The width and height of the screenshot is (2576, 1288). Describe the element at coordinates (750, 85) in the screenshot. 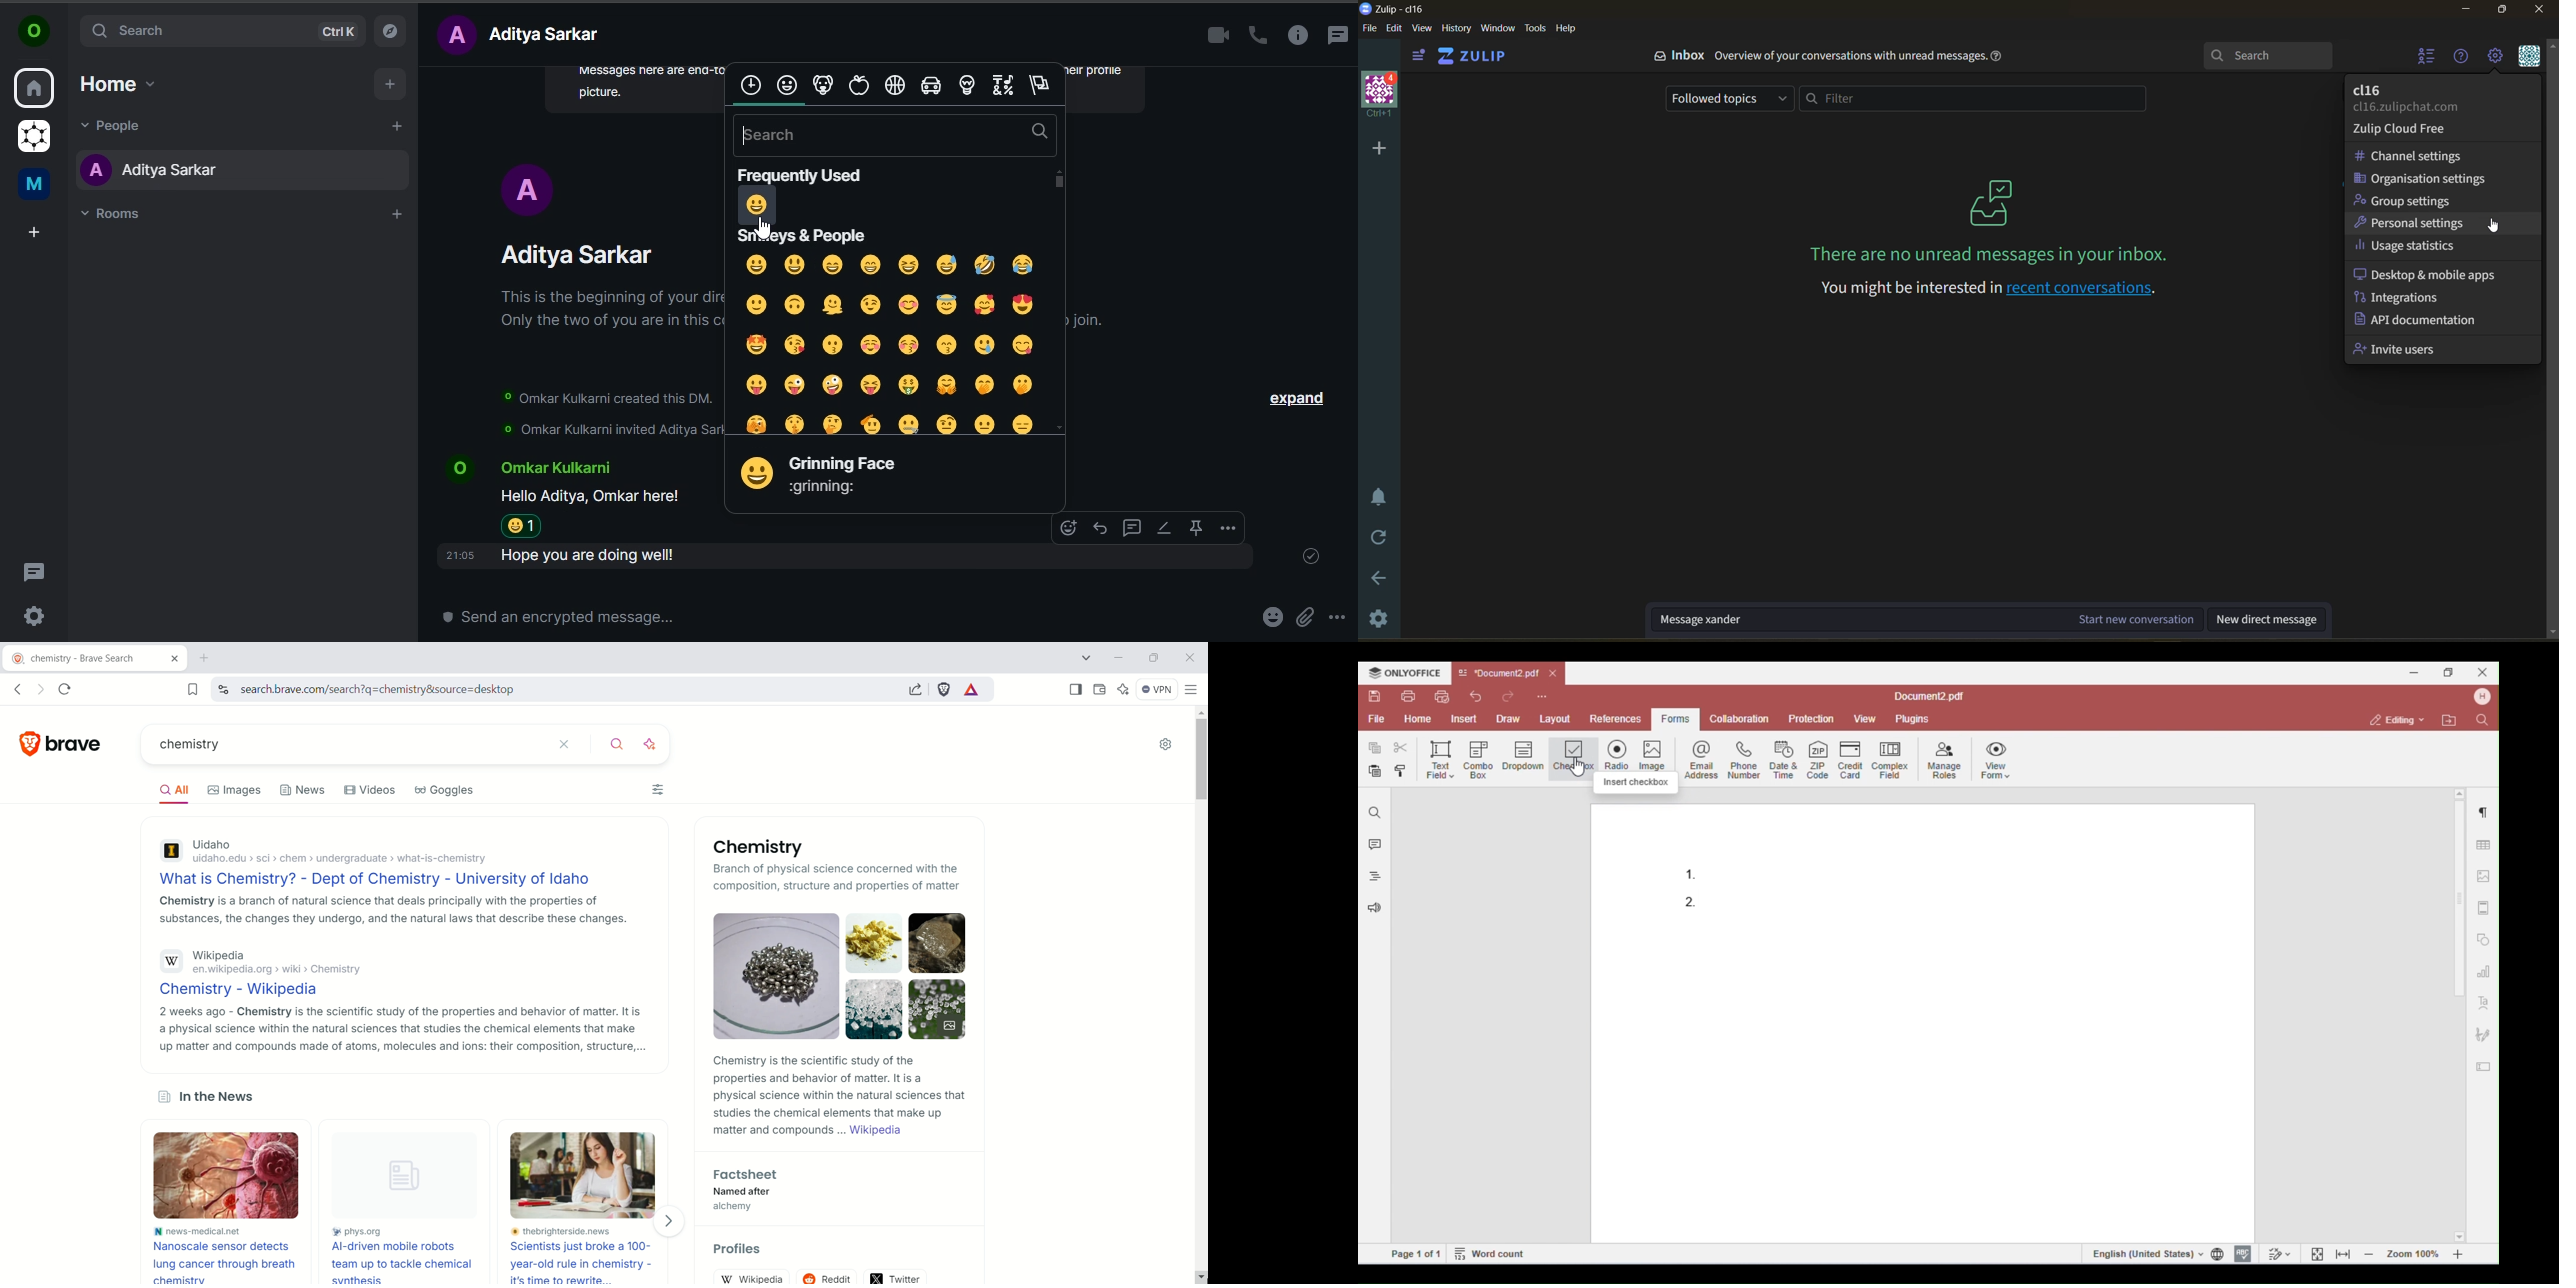

I see `frequently used` at that location.